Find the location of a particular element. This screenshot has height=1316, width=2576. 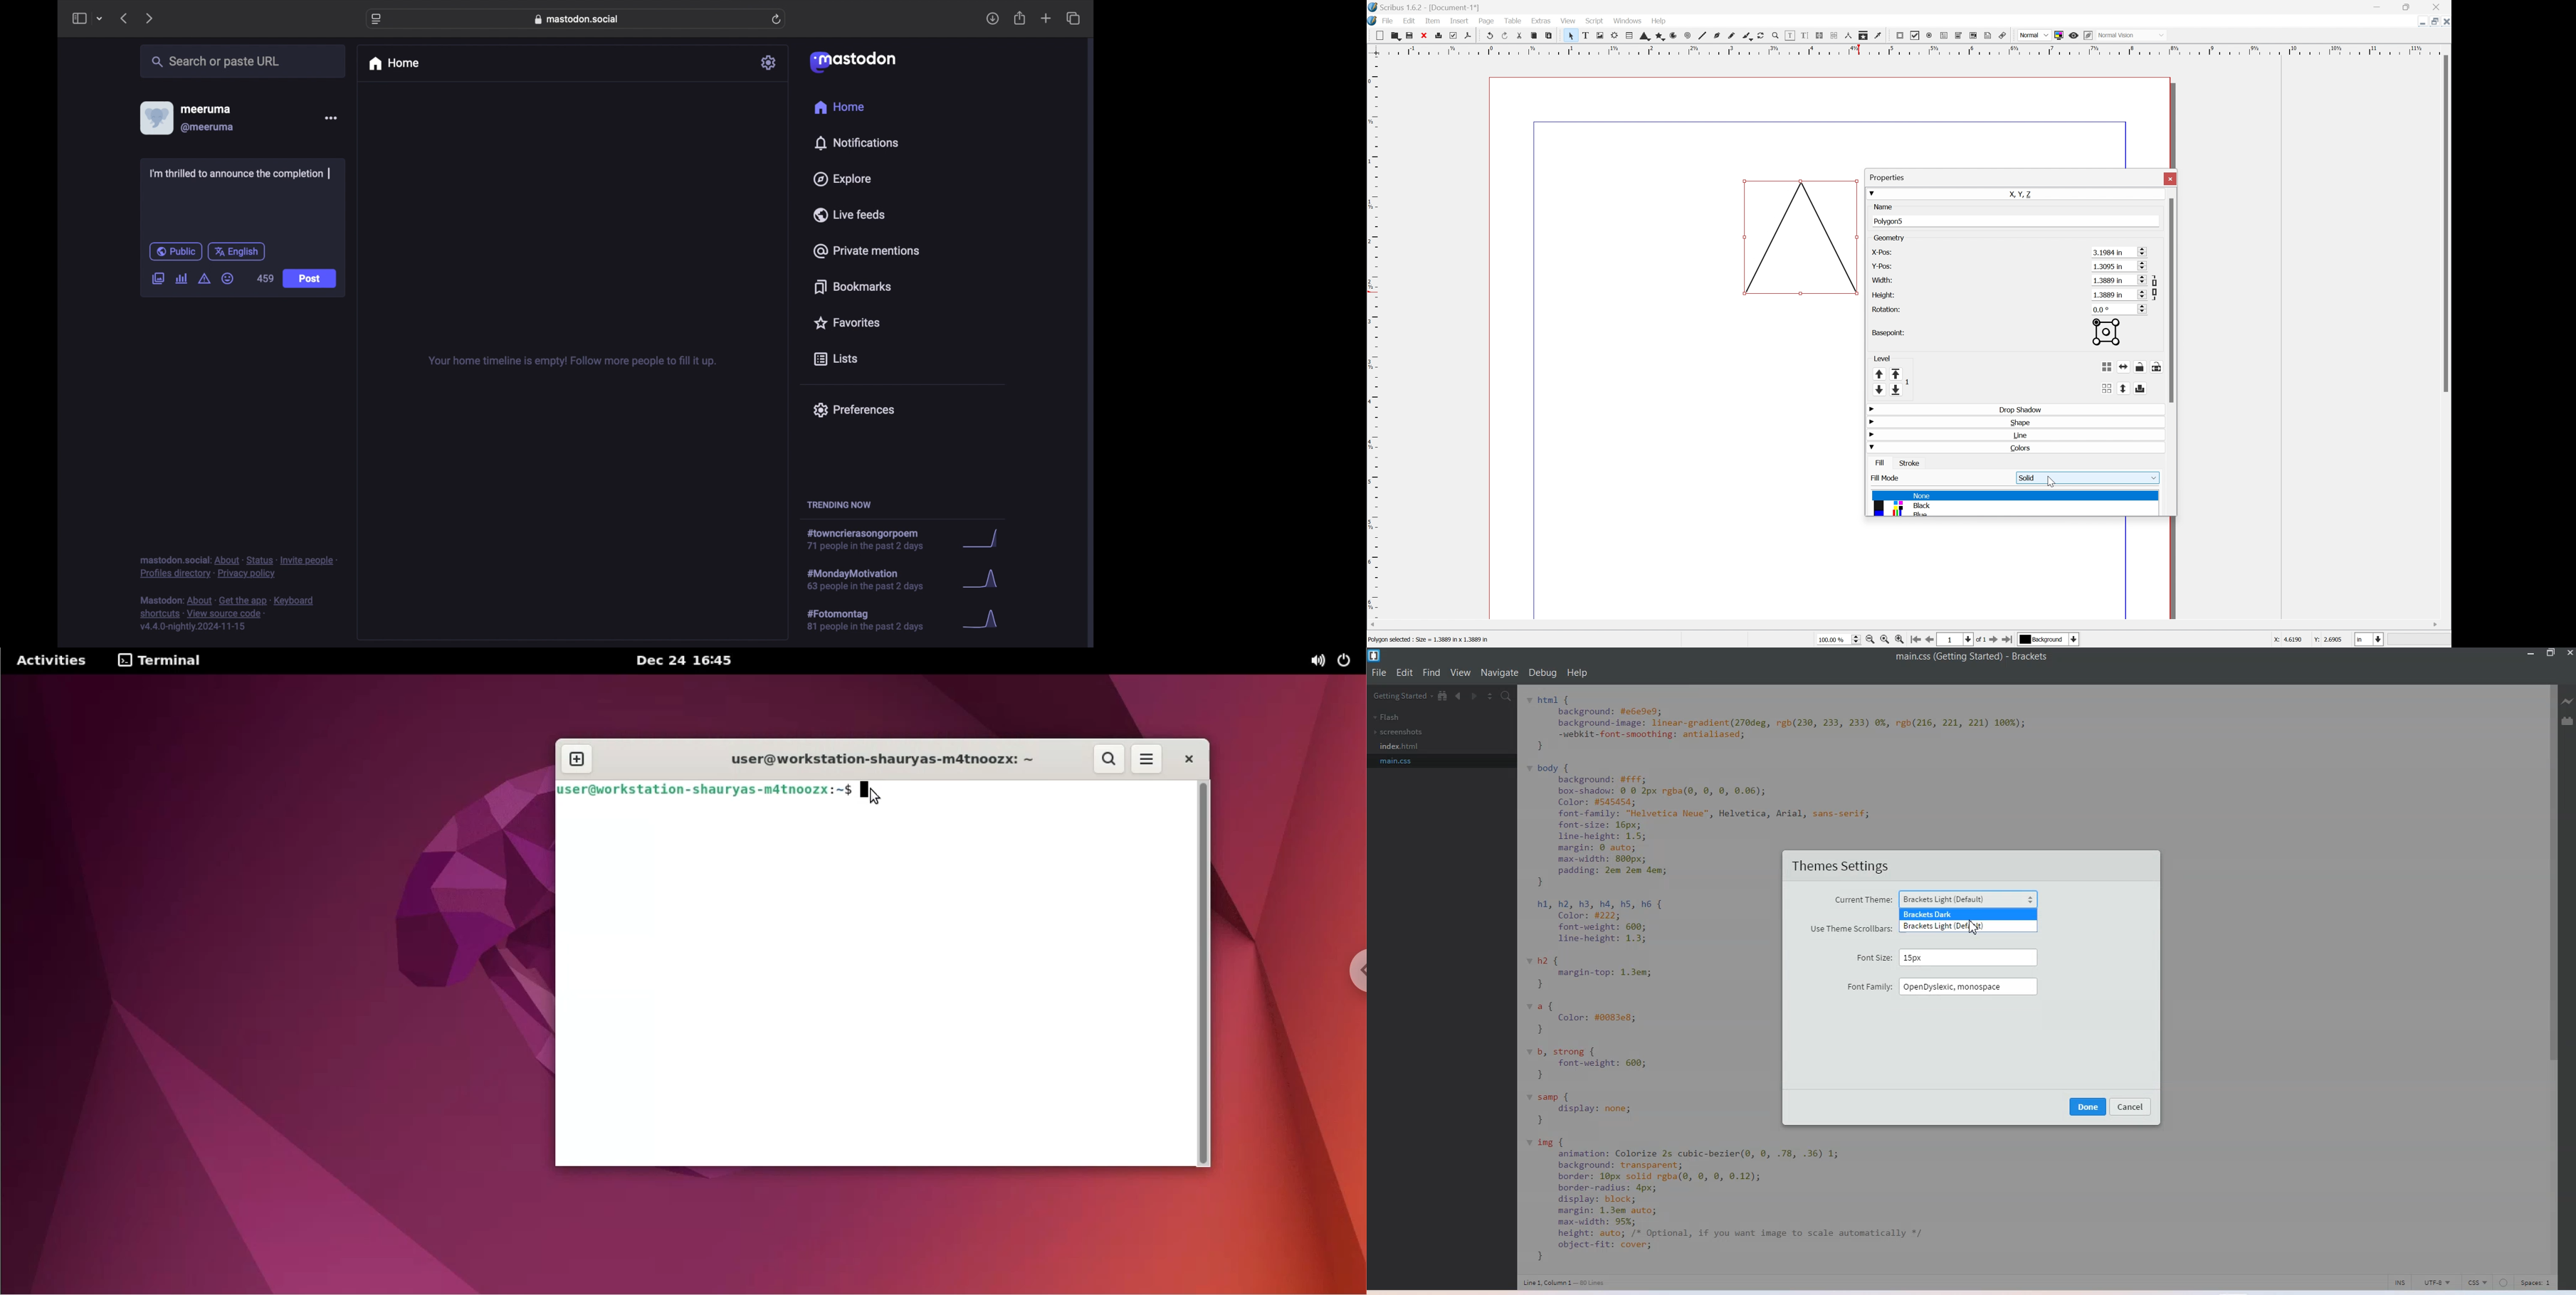

Lock or unlock the object is located at coordinates (2153, 365).